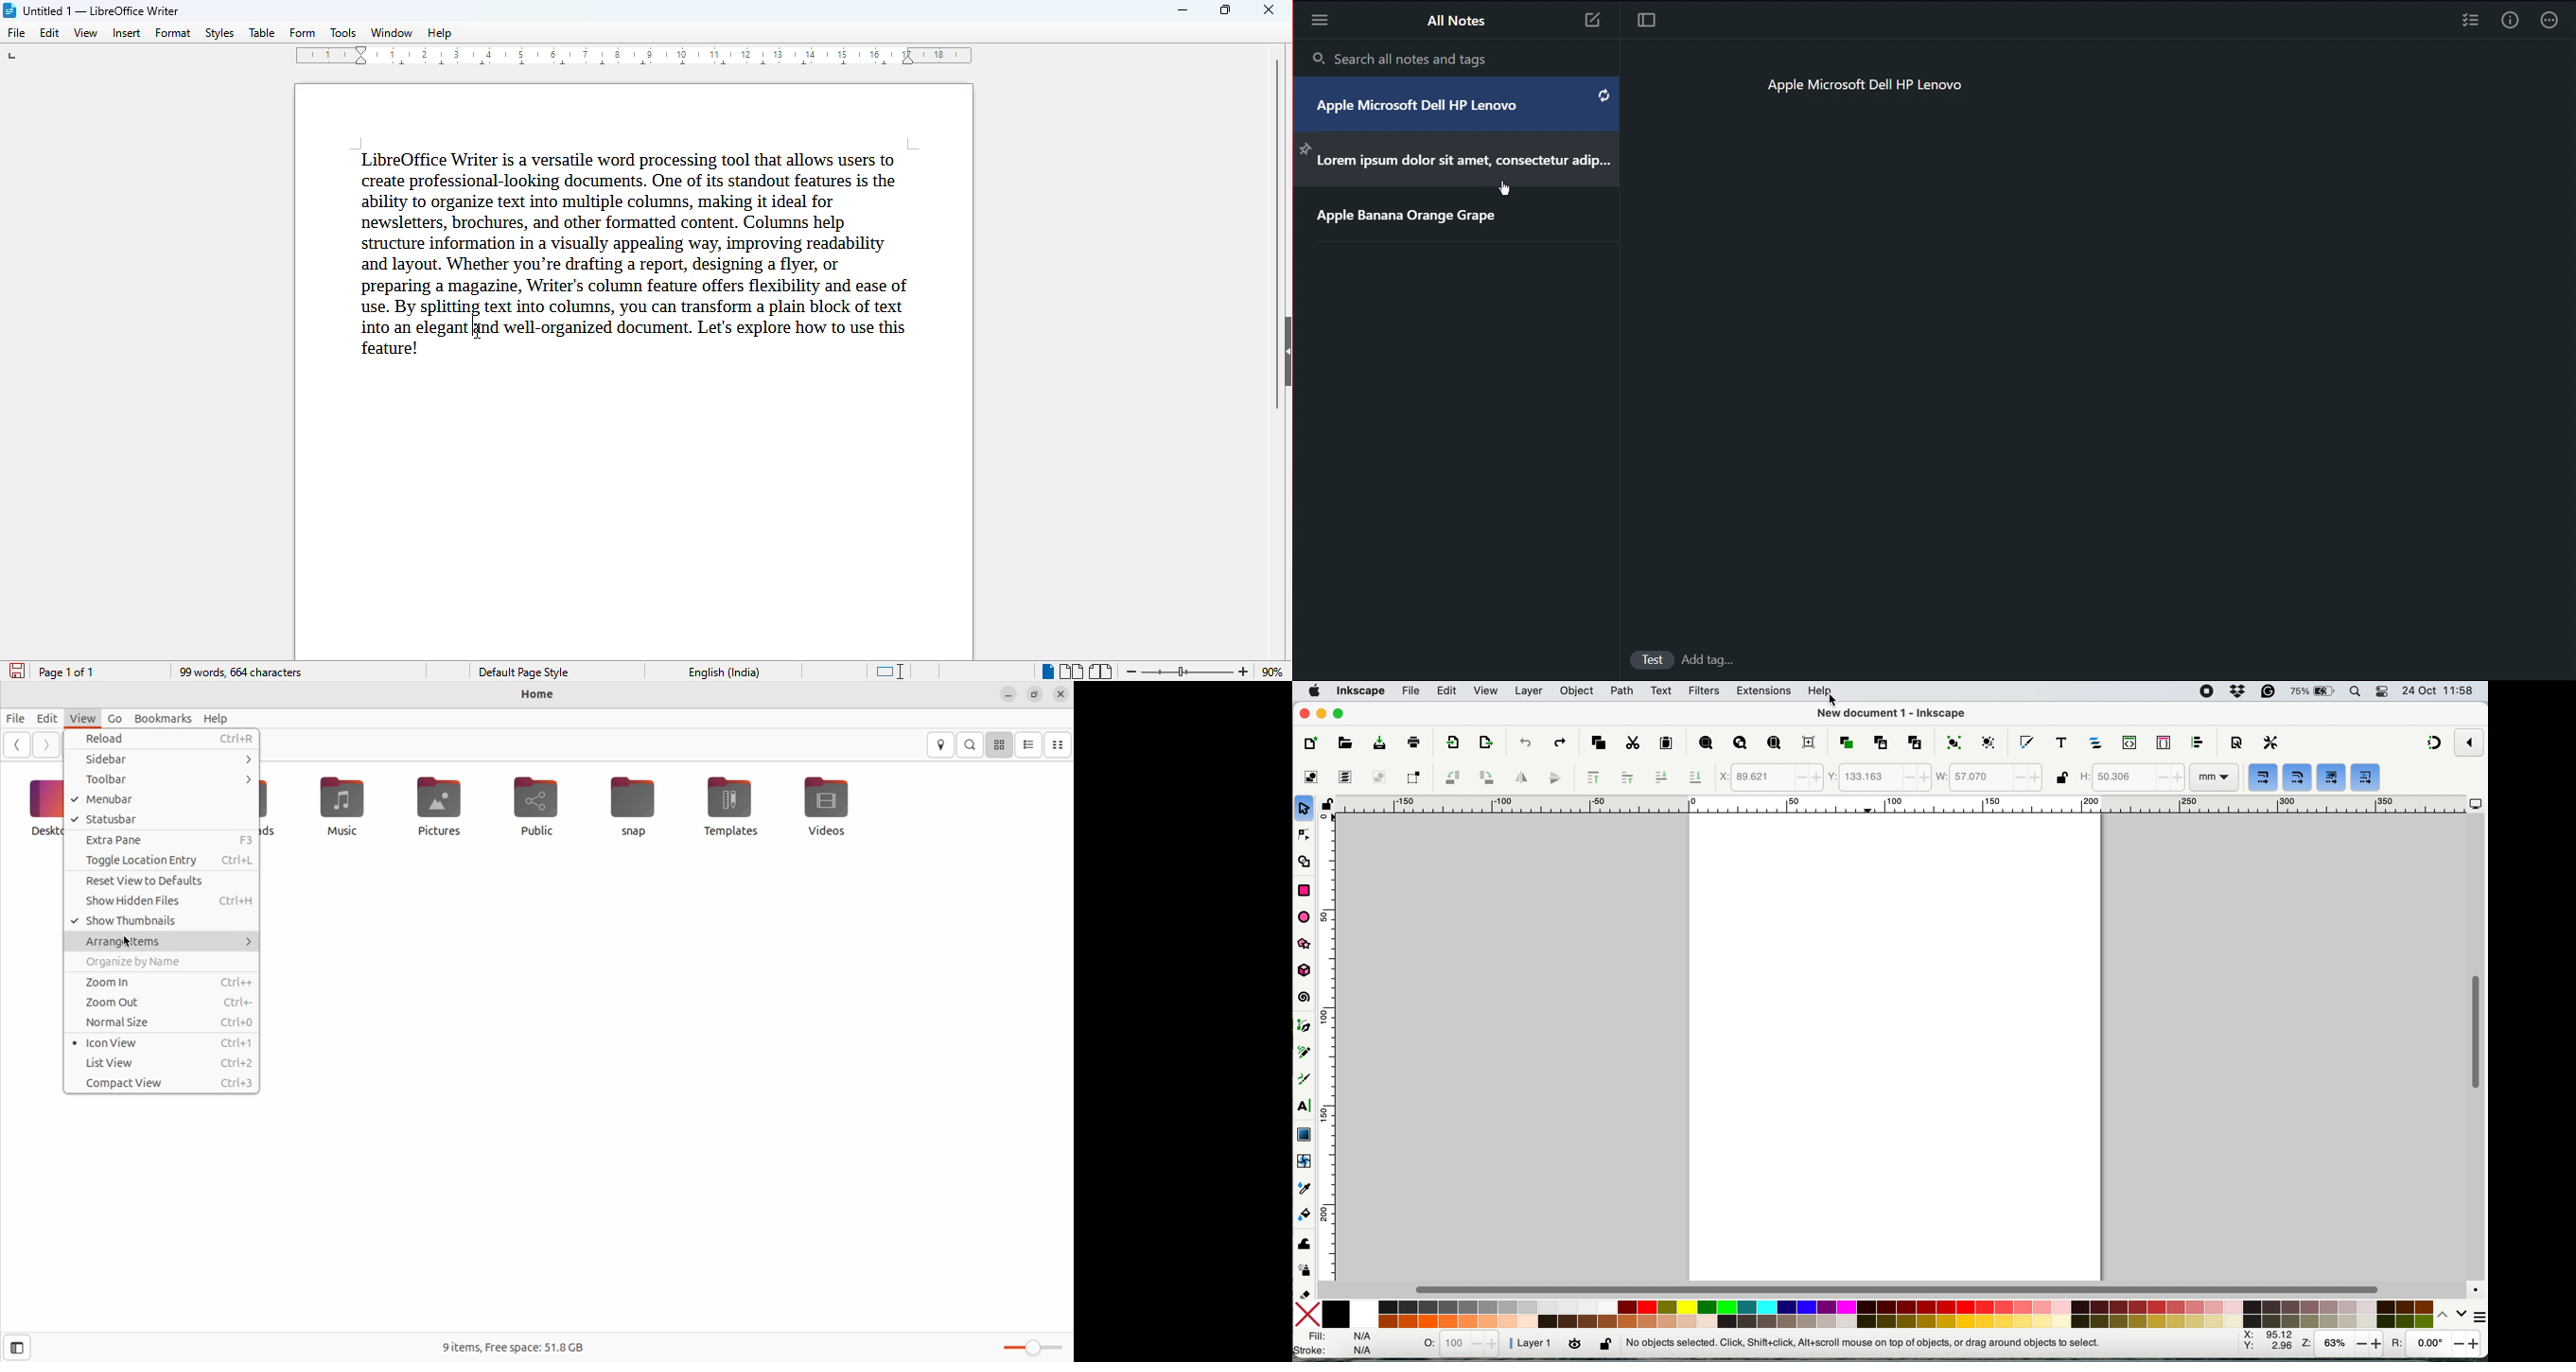  I want to click on when scaling objects, scale the stroke width by same proportion, so click(2262, 778).